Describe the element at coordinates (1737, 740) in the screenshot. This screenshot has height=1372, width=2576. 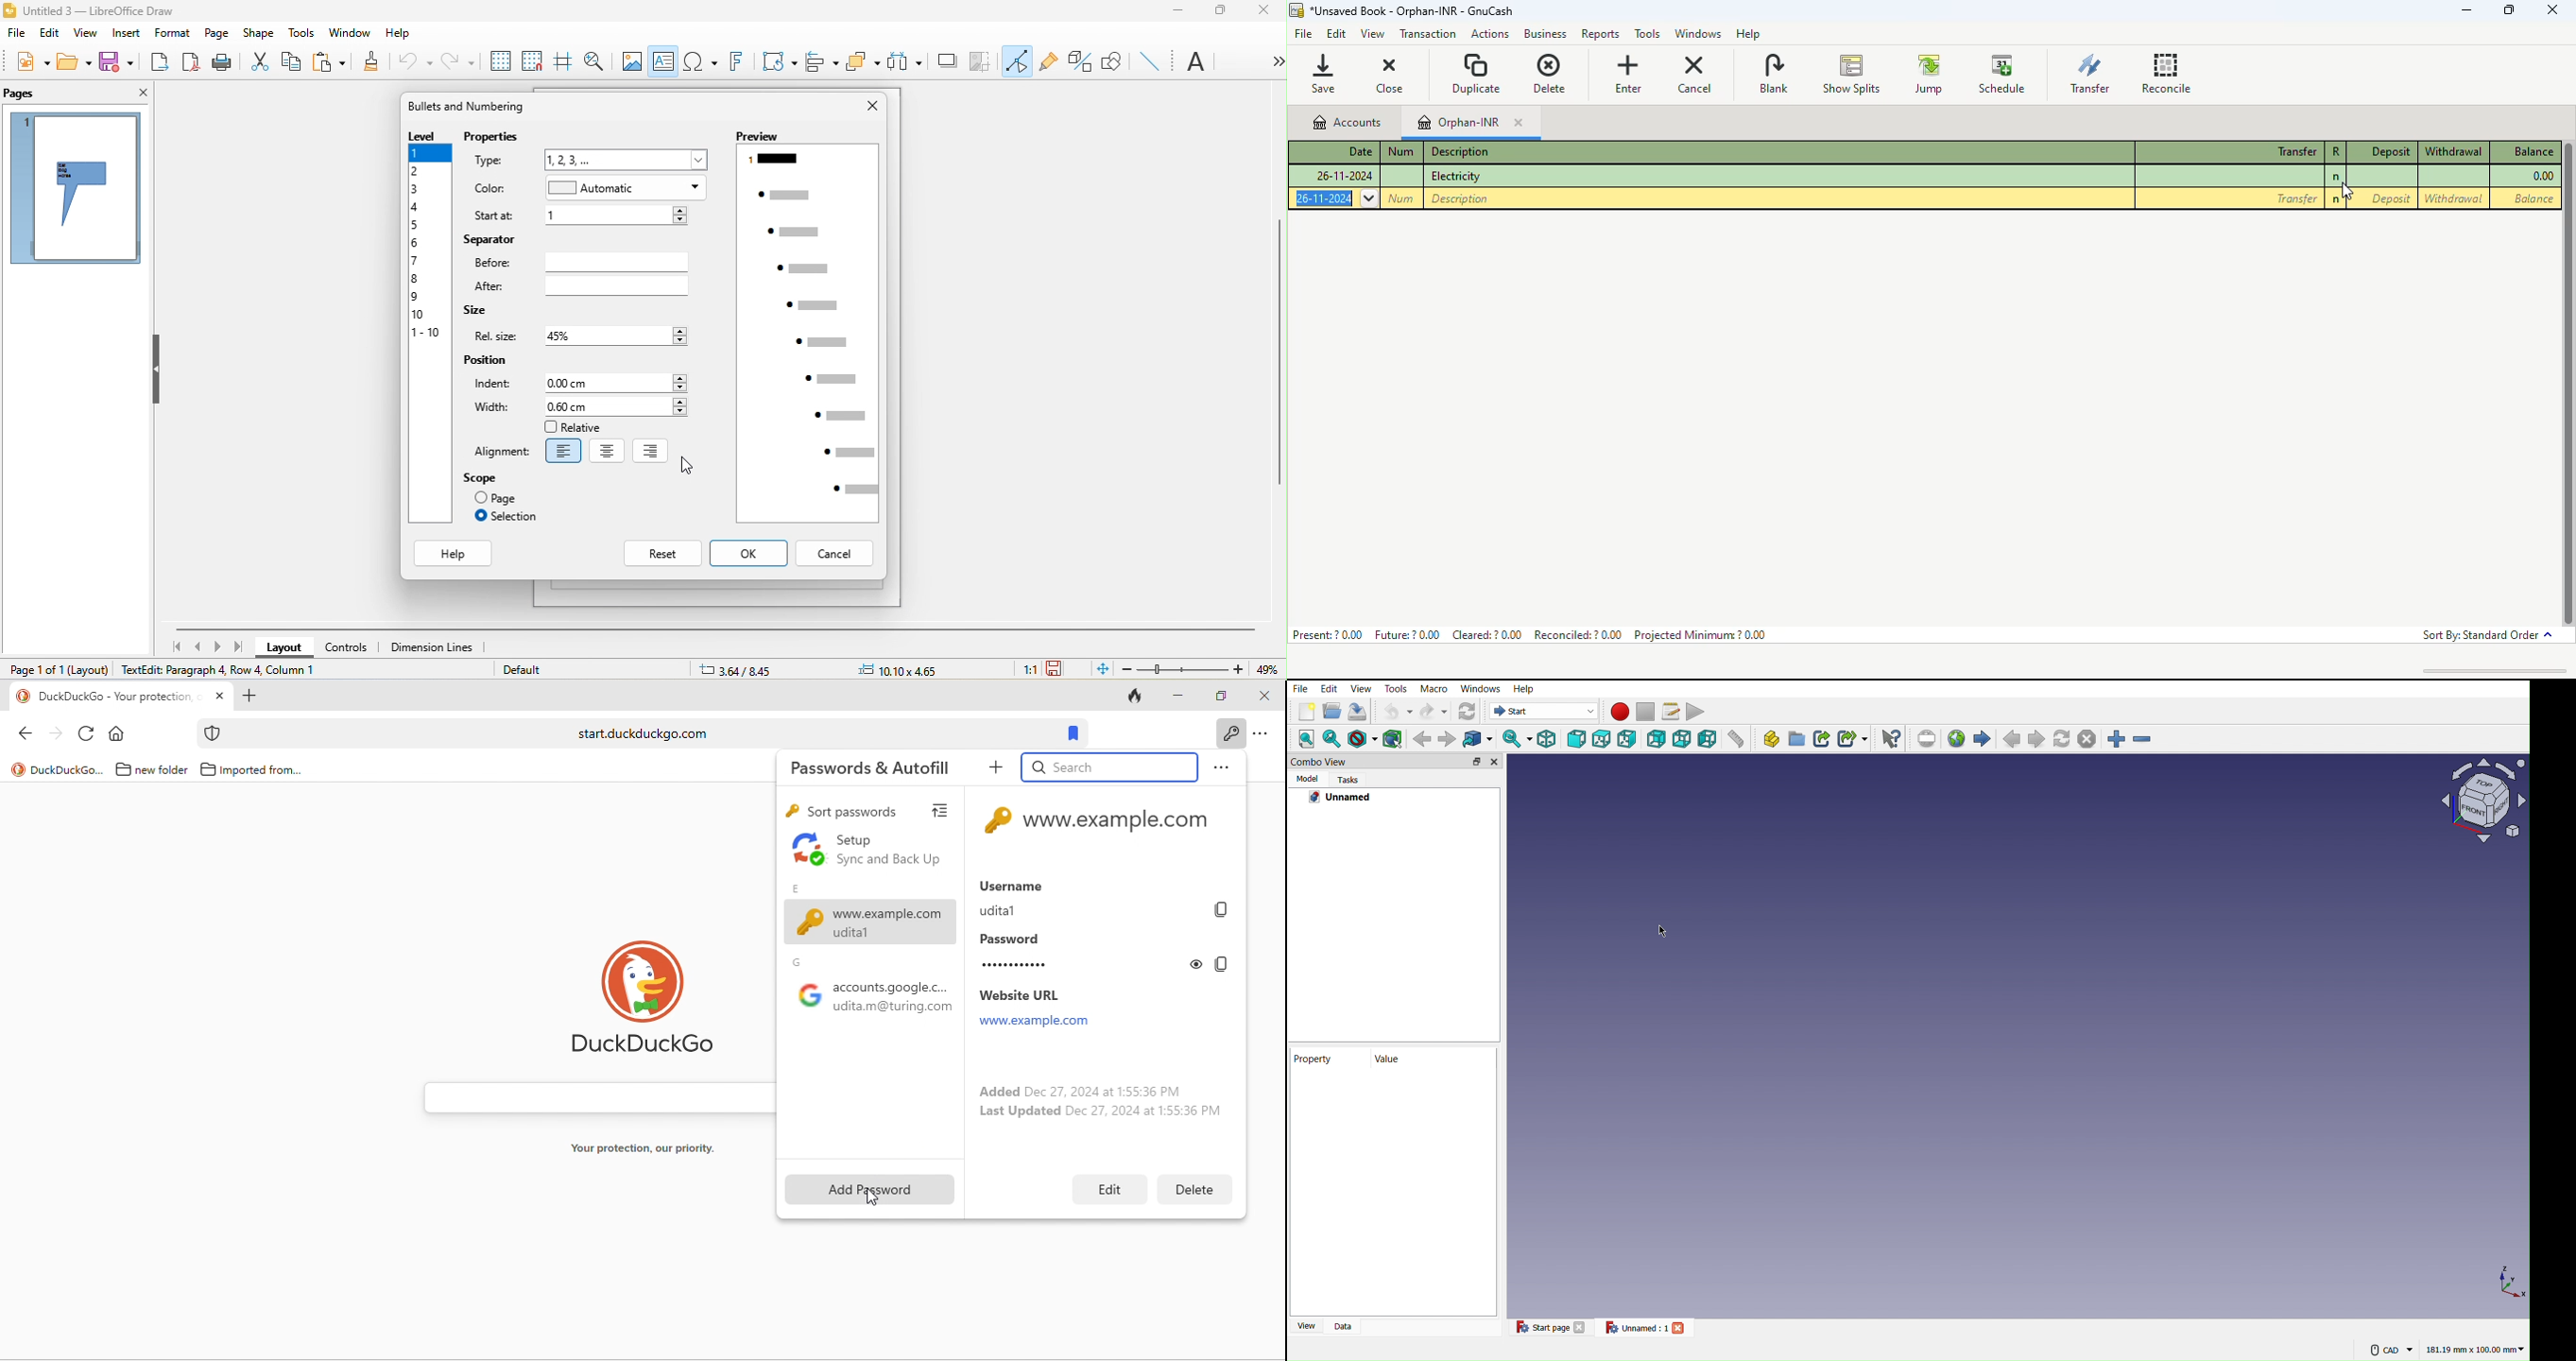
I see `Activate the distance tool` at that location.